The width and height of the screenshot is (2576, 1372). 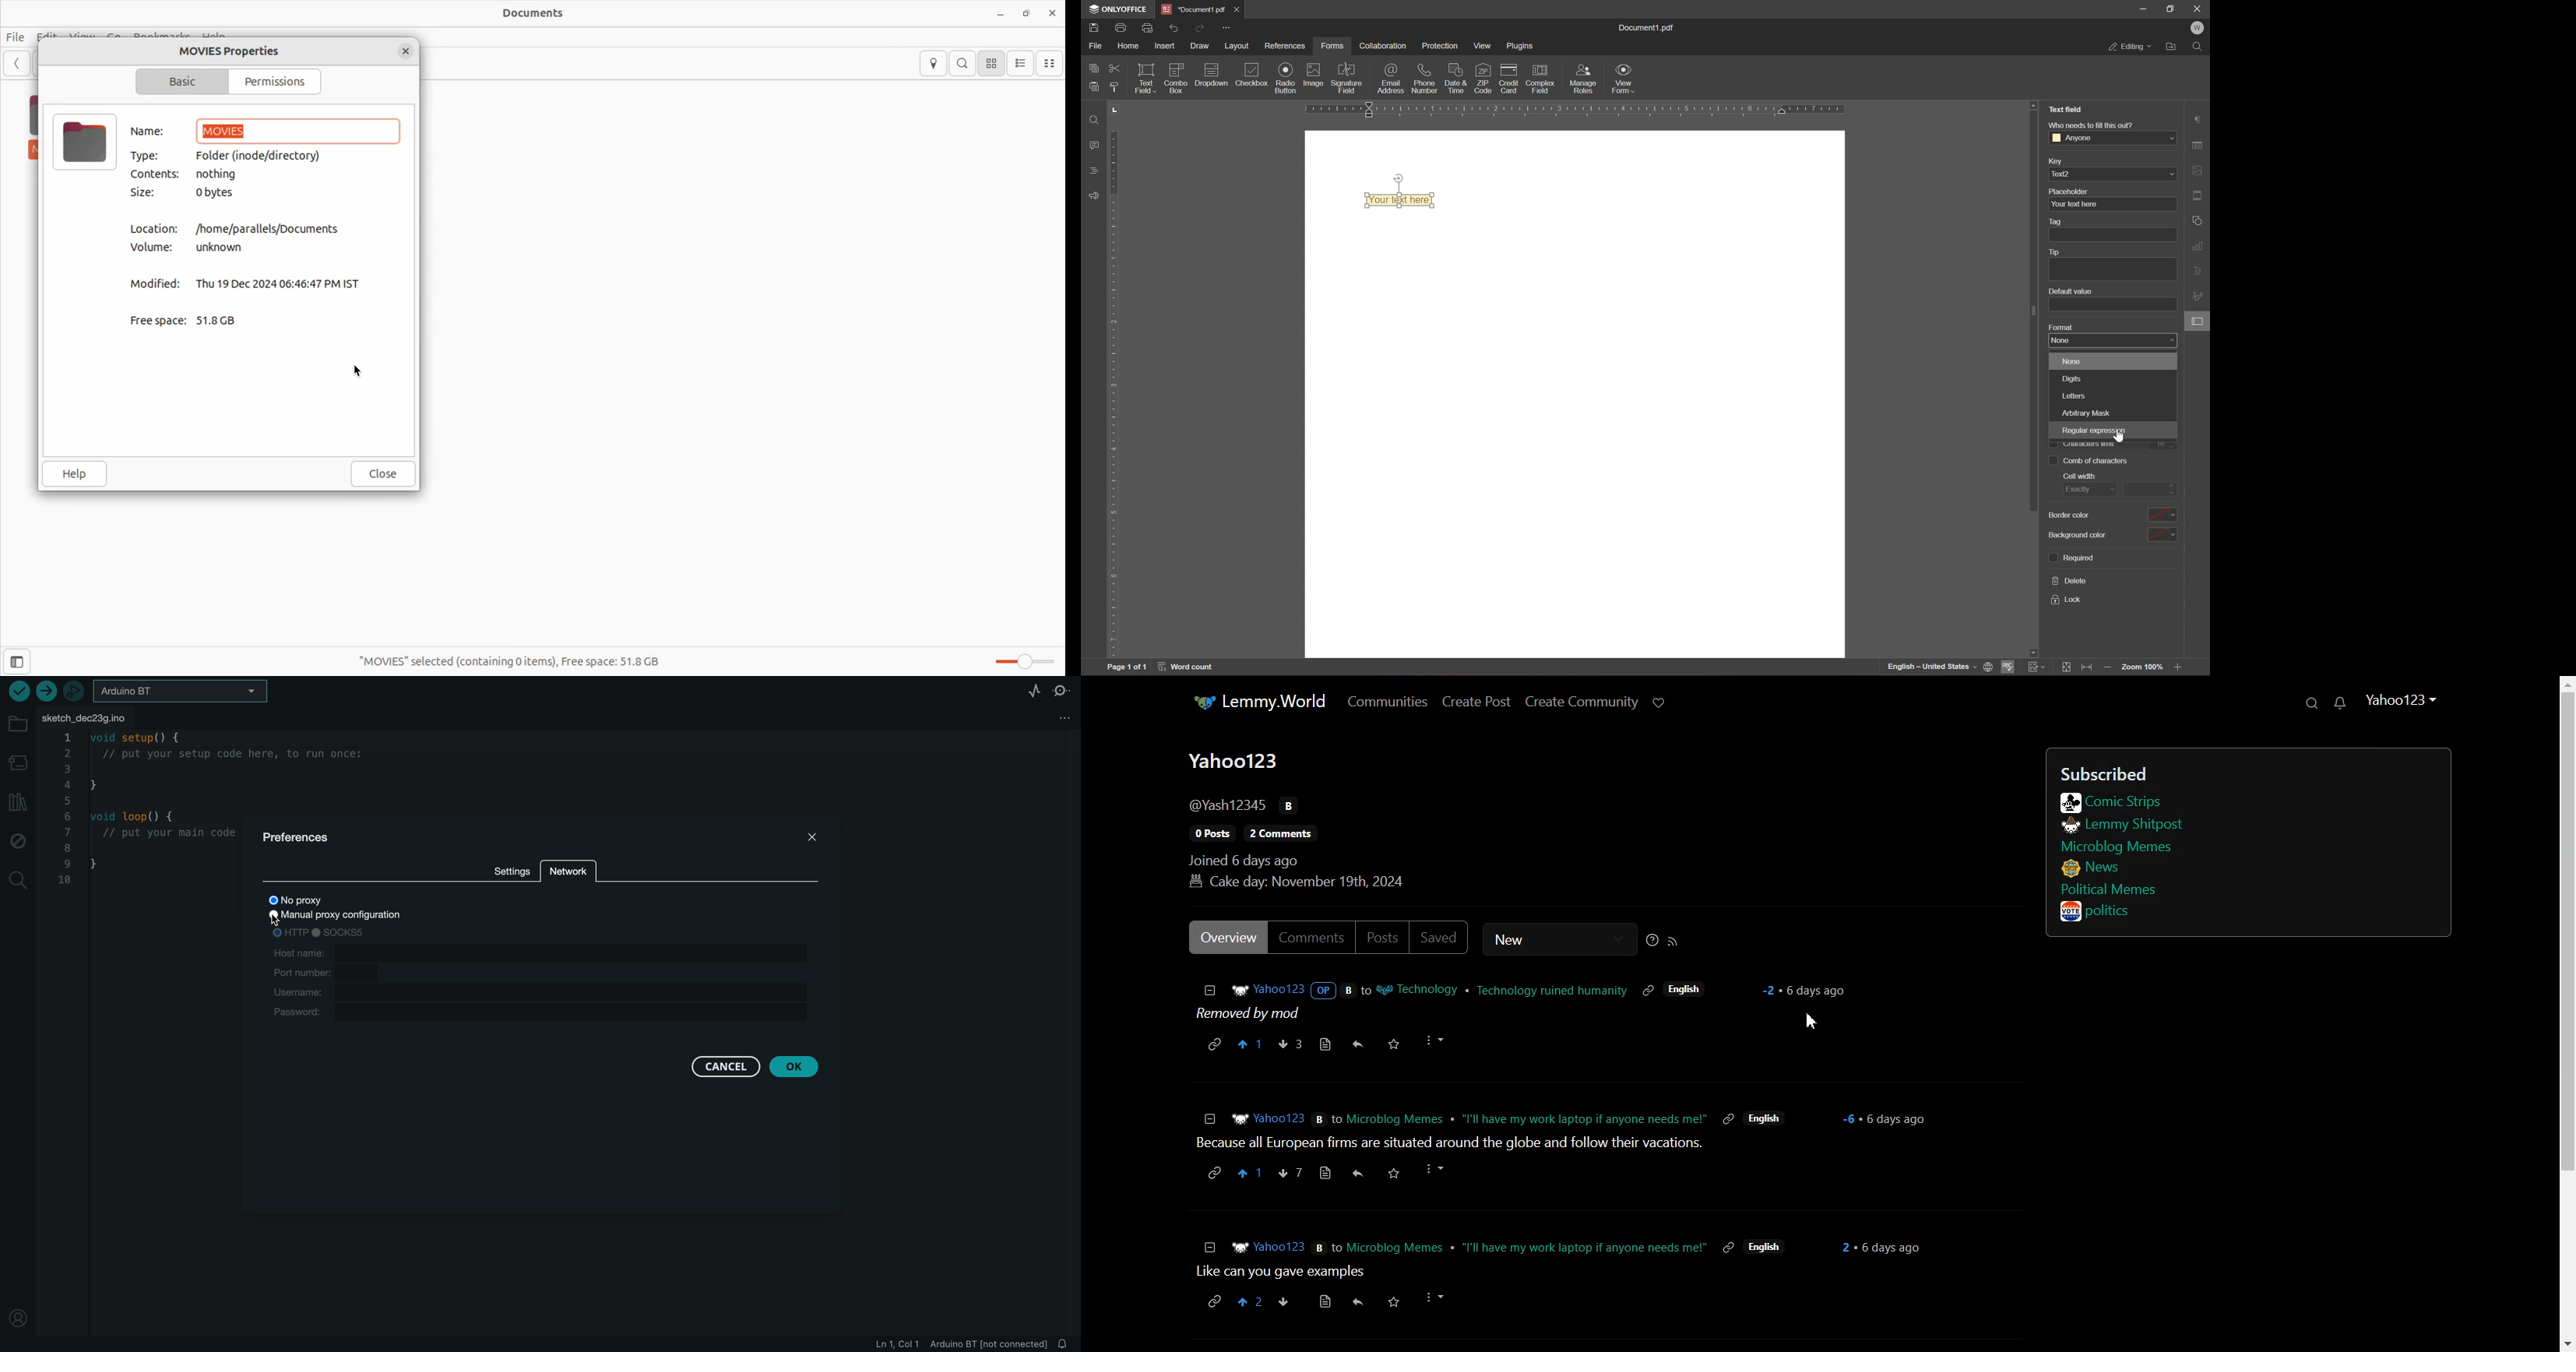 I want to click on file tab, so click(x=87, y=717).